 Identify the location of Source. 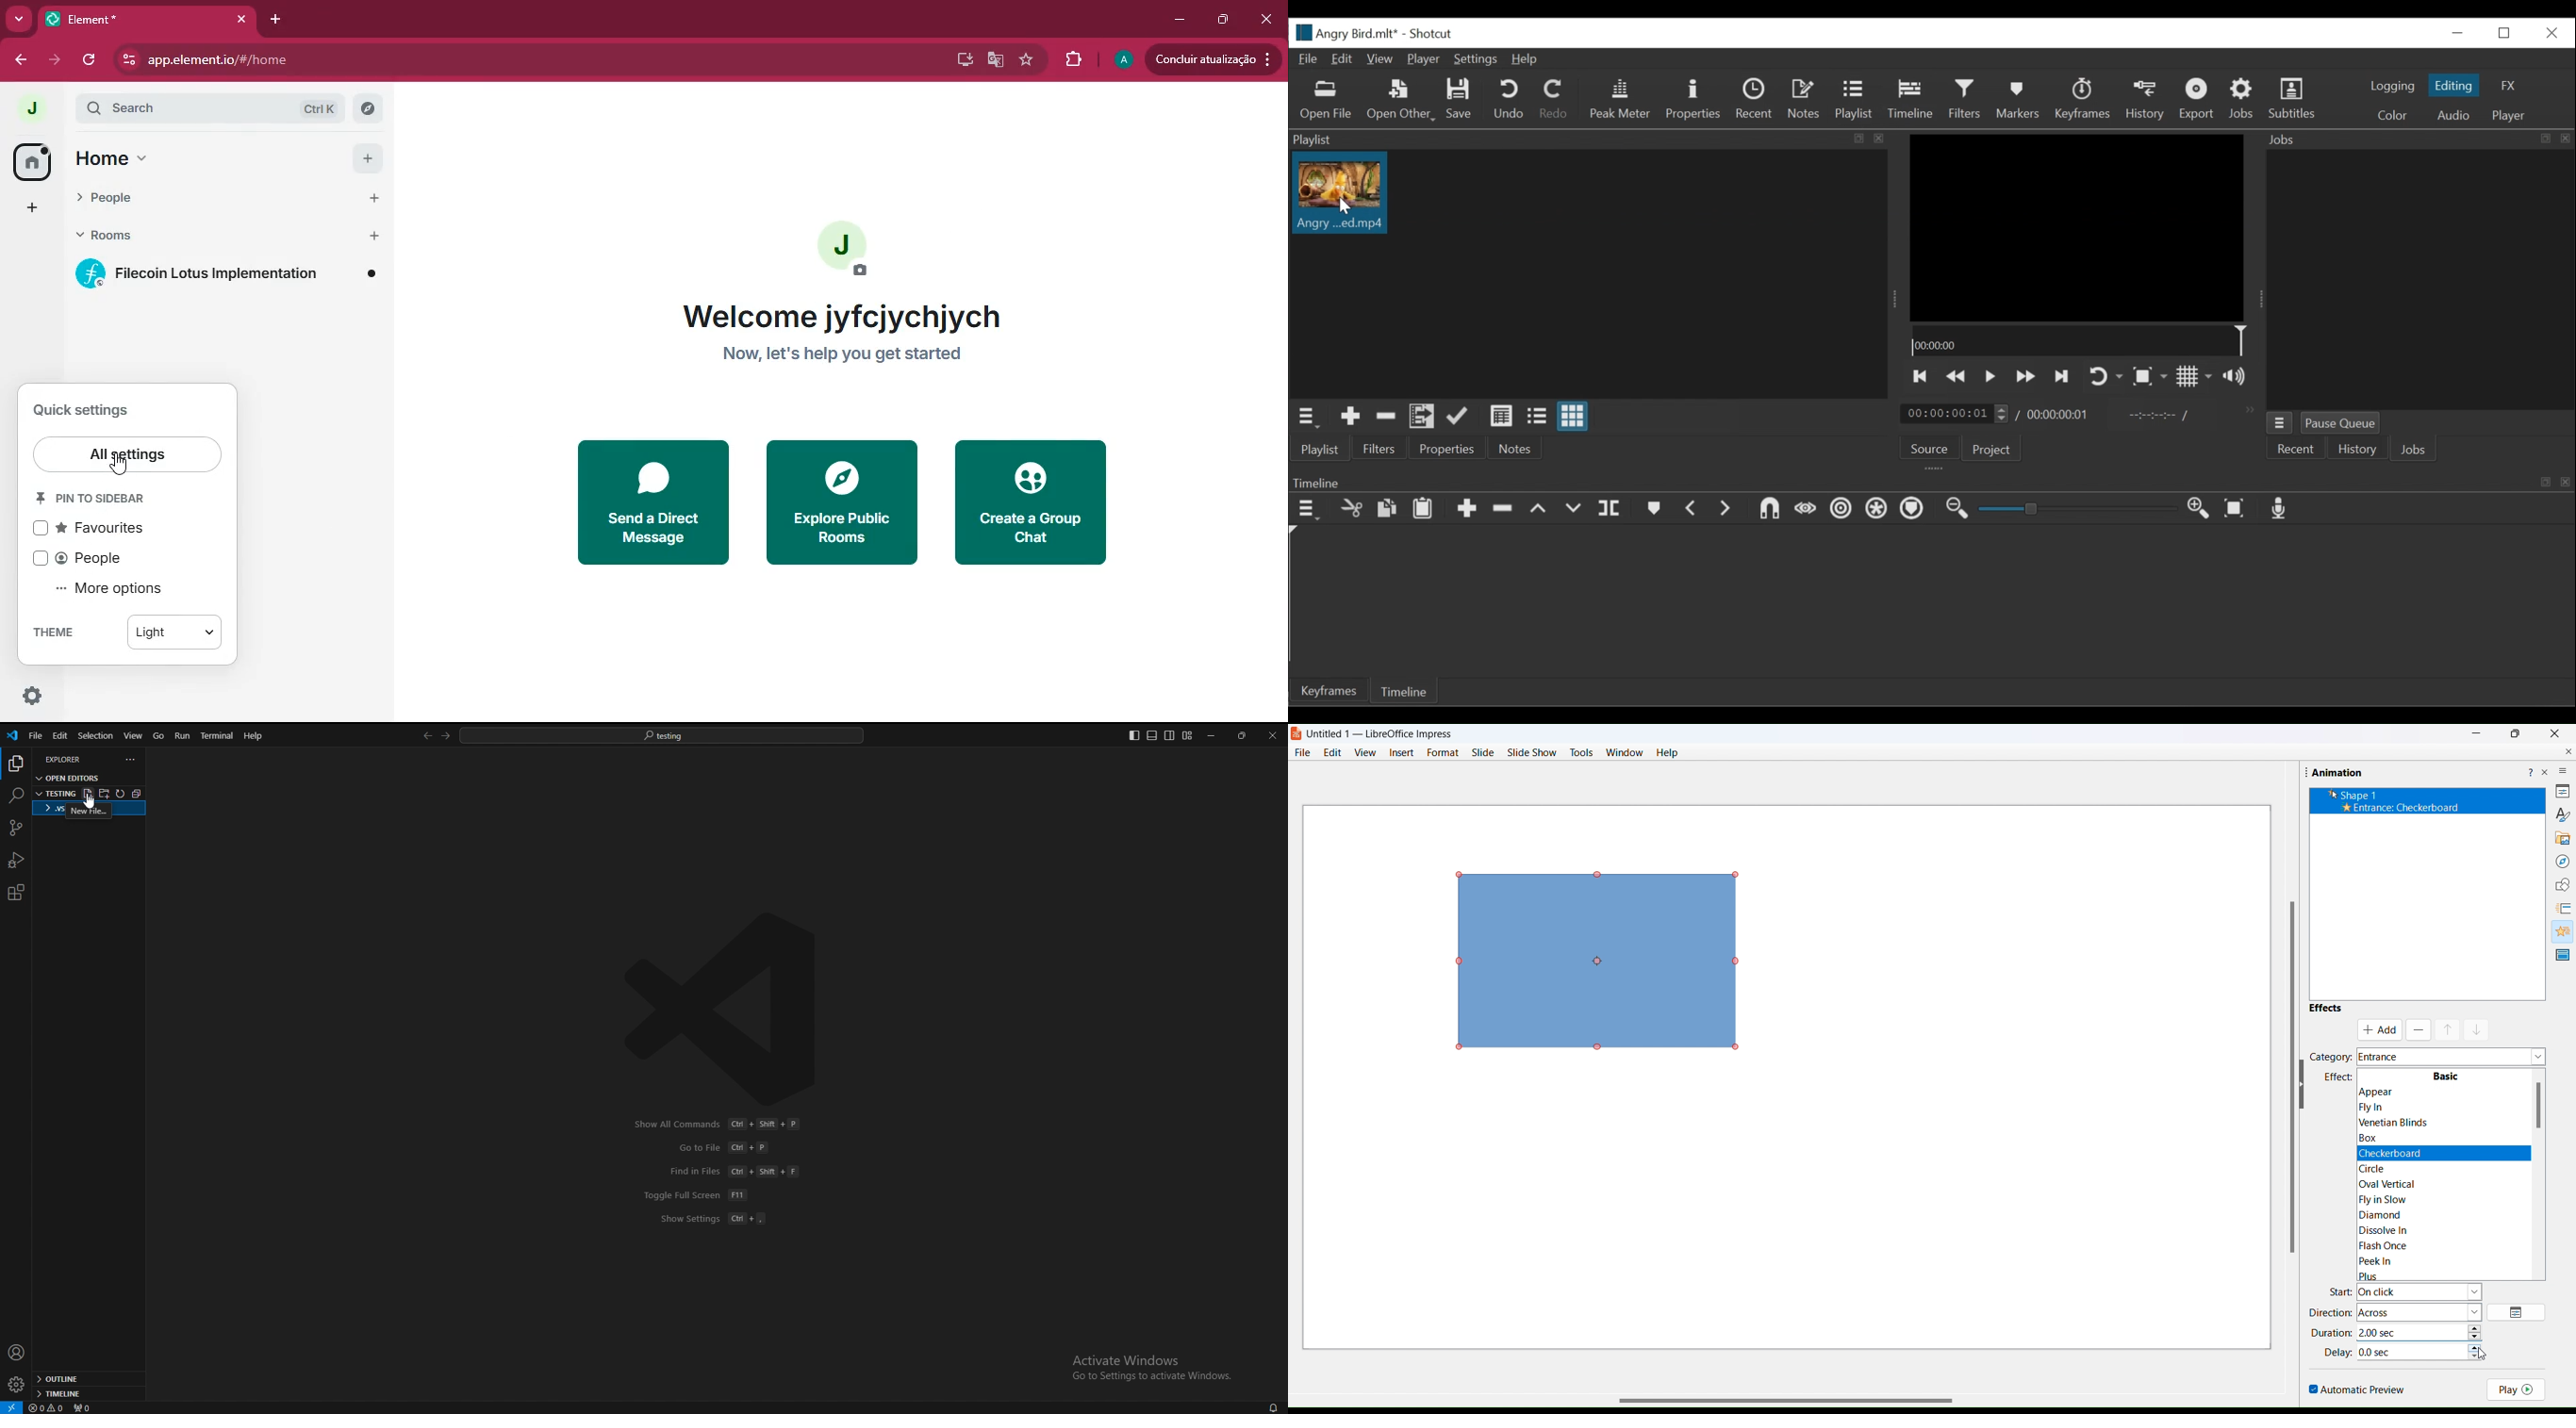
(1930, 446).